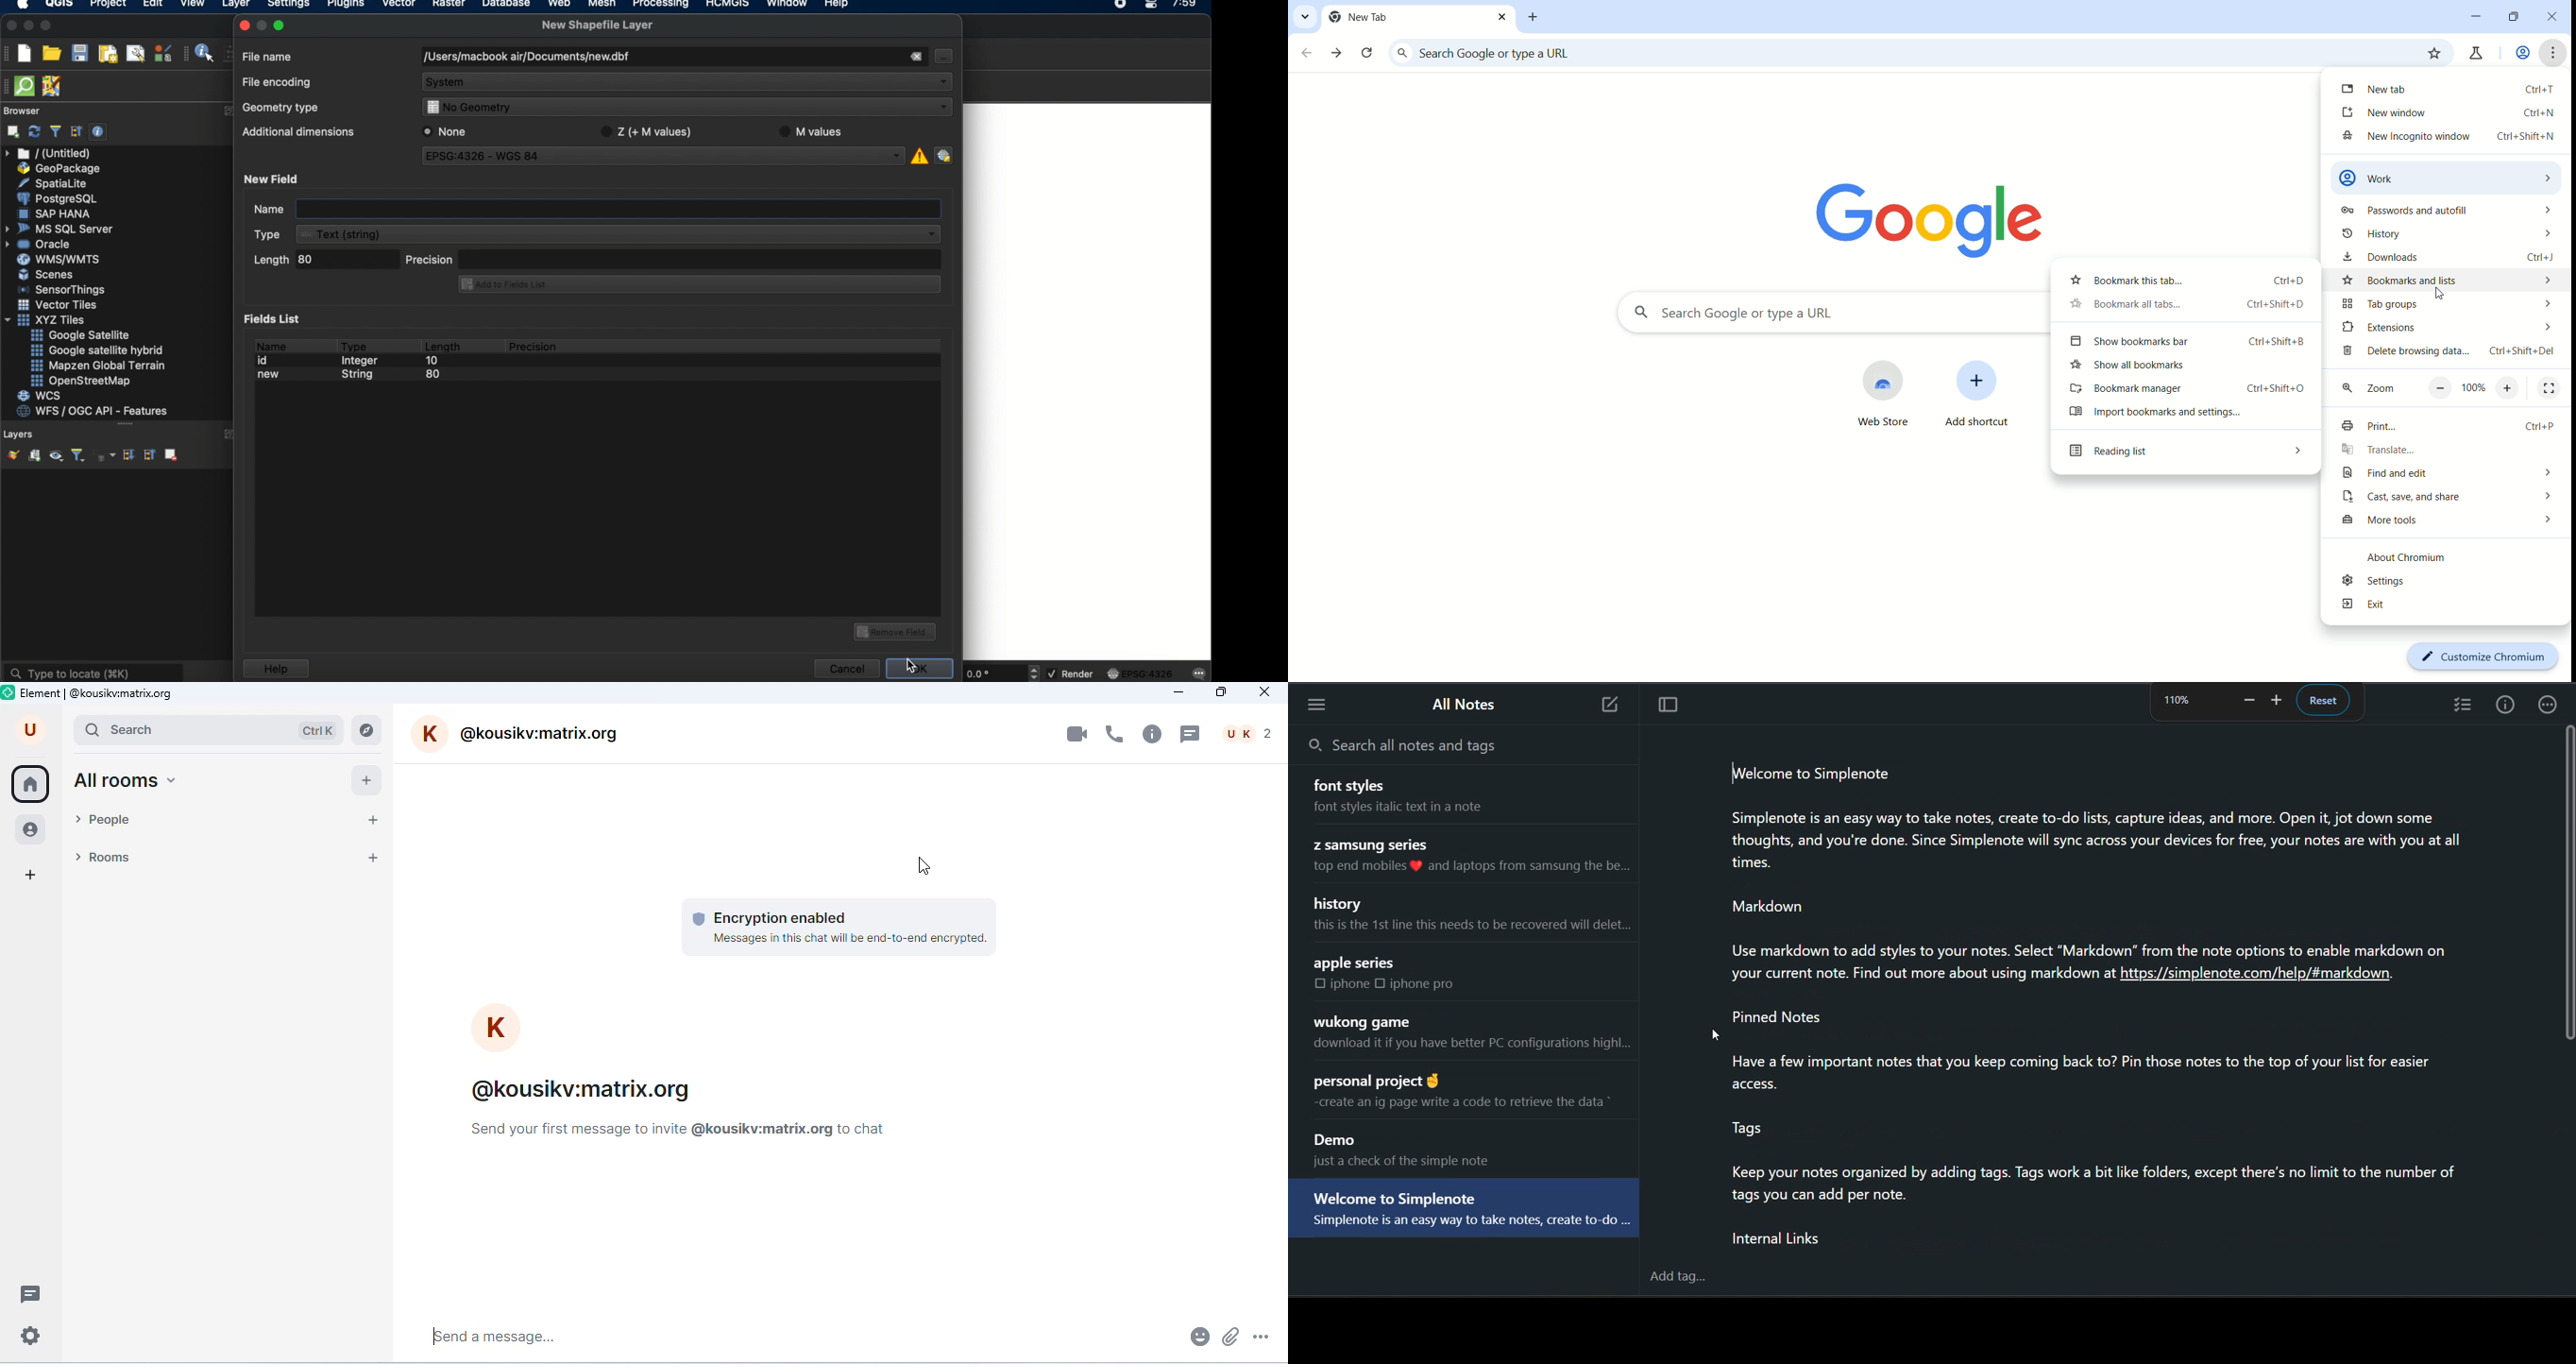 The height and width of the screenshot is (1372, 2576). What do you see at coordinates (288, 6) in the screenshot?
I see `settings` at bounding box center [288, 6].